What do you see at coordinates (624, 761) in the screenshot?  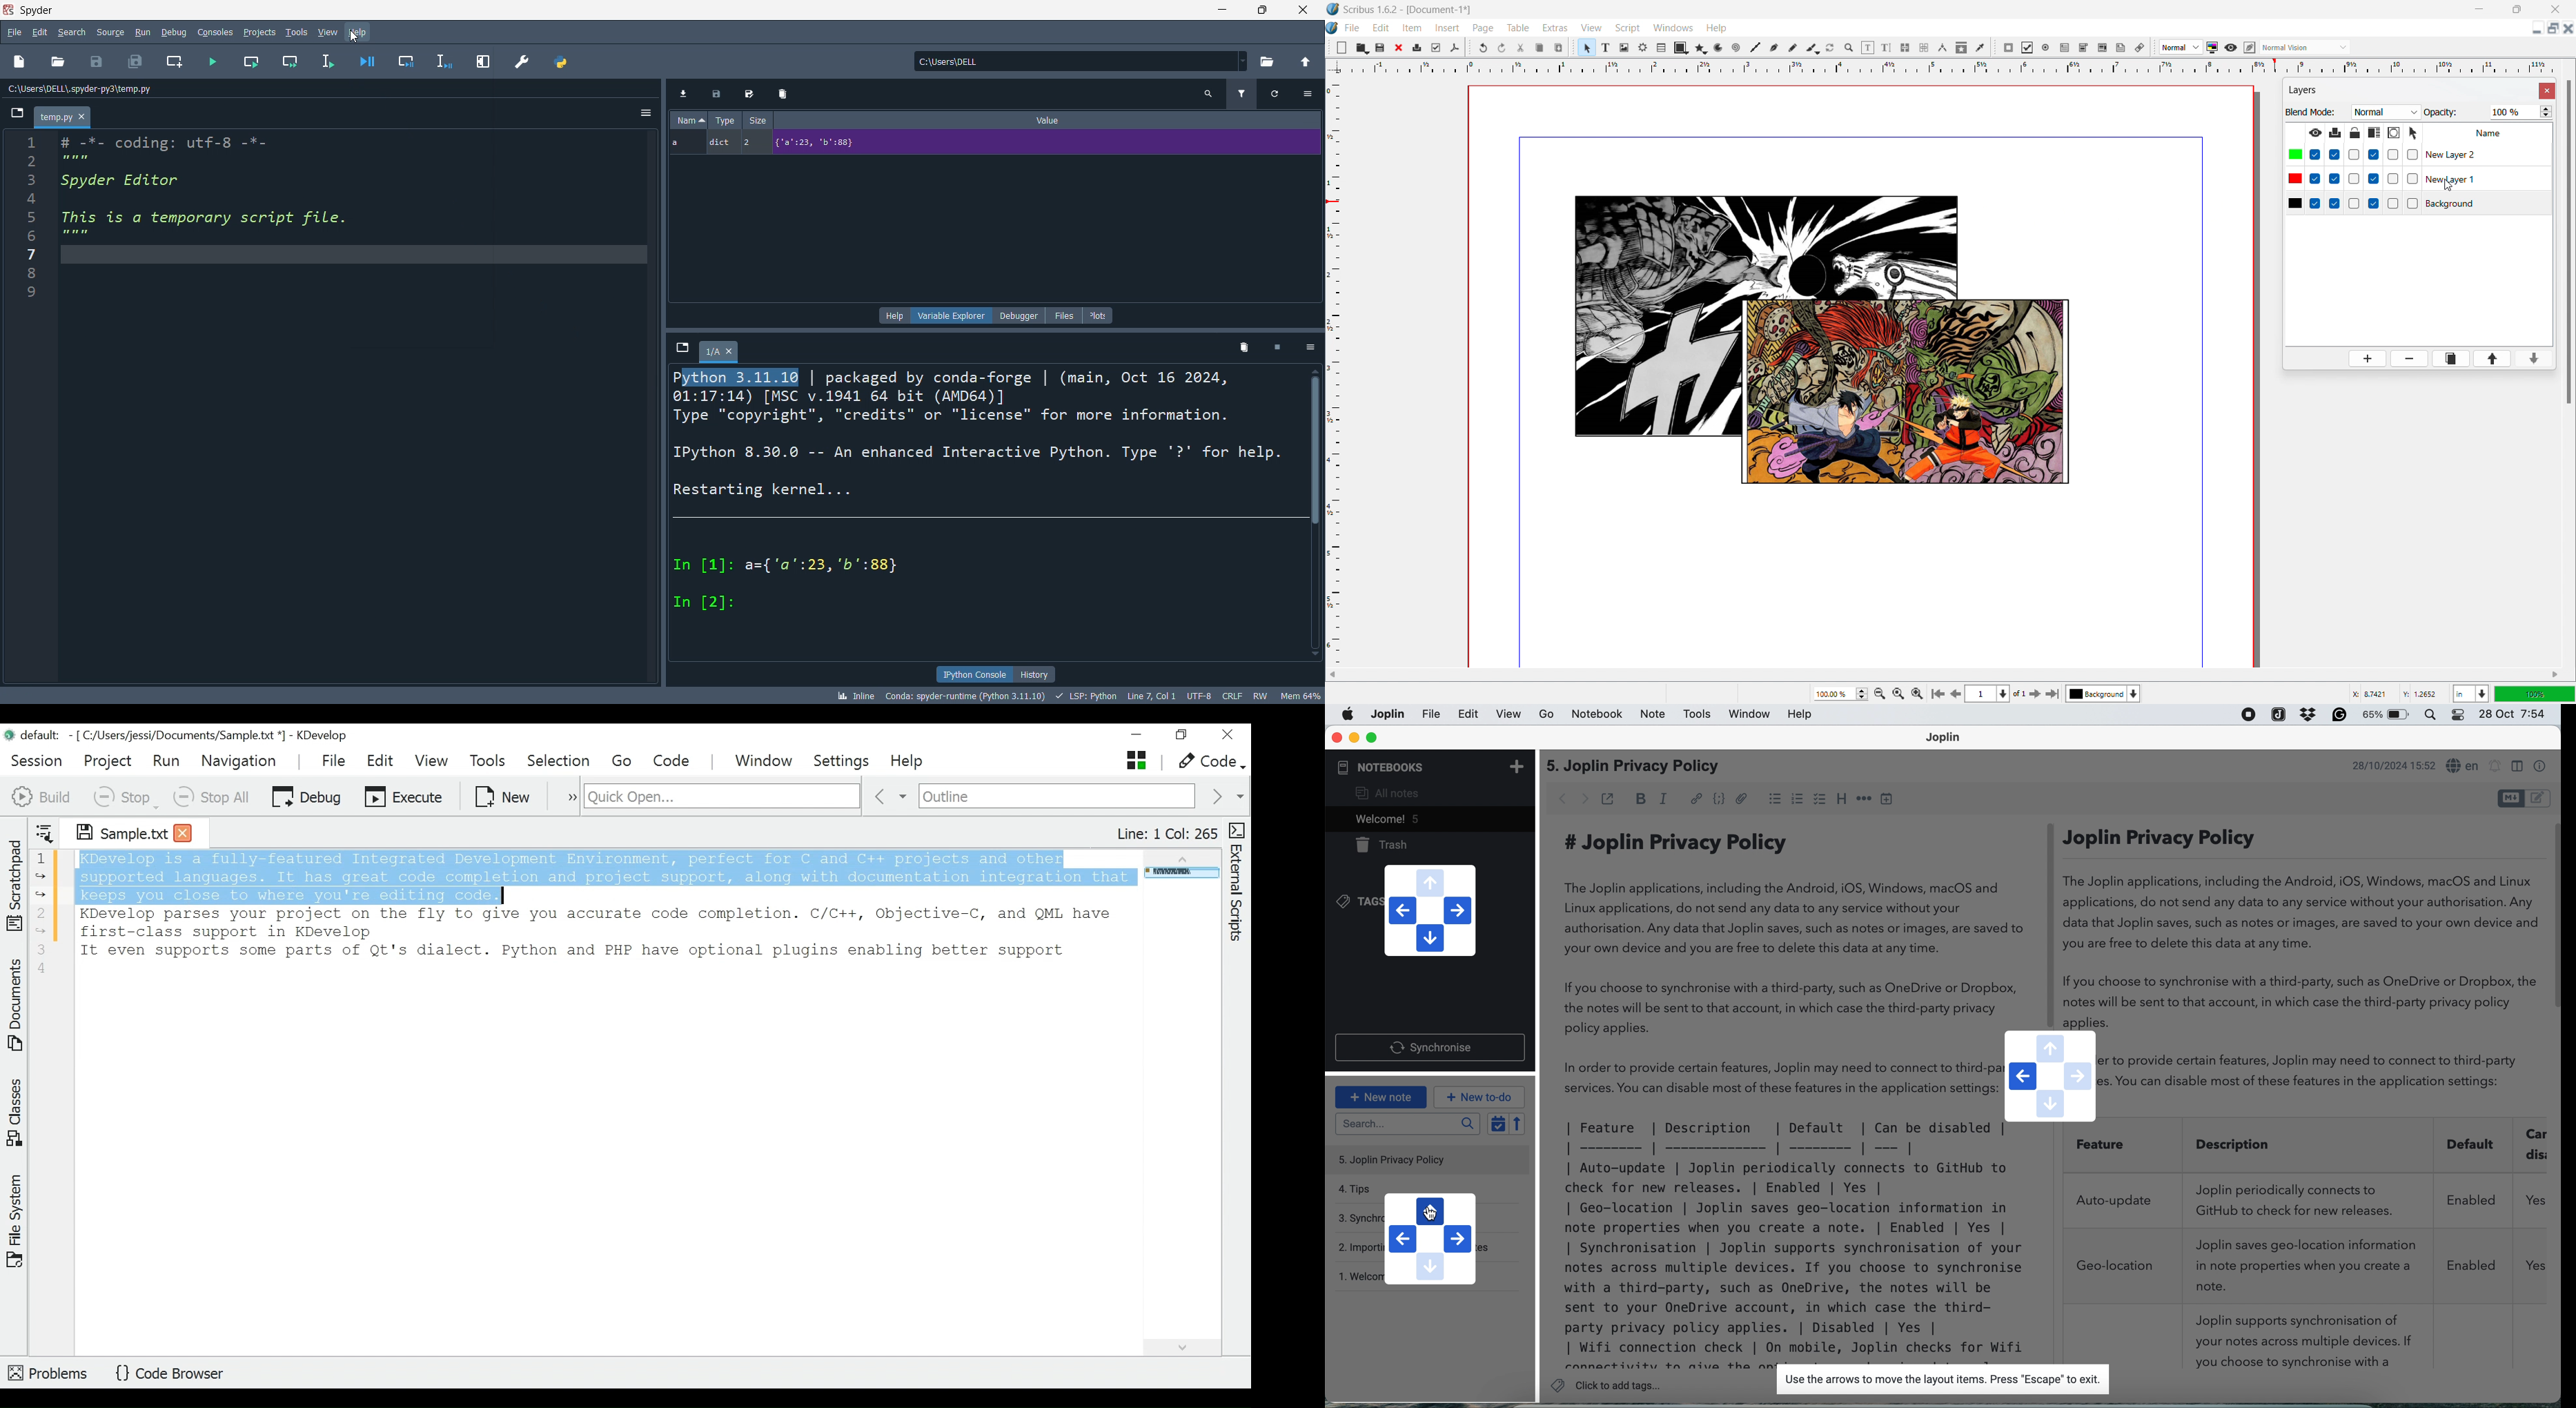 I see `Go` at bounding box center [624, 761].